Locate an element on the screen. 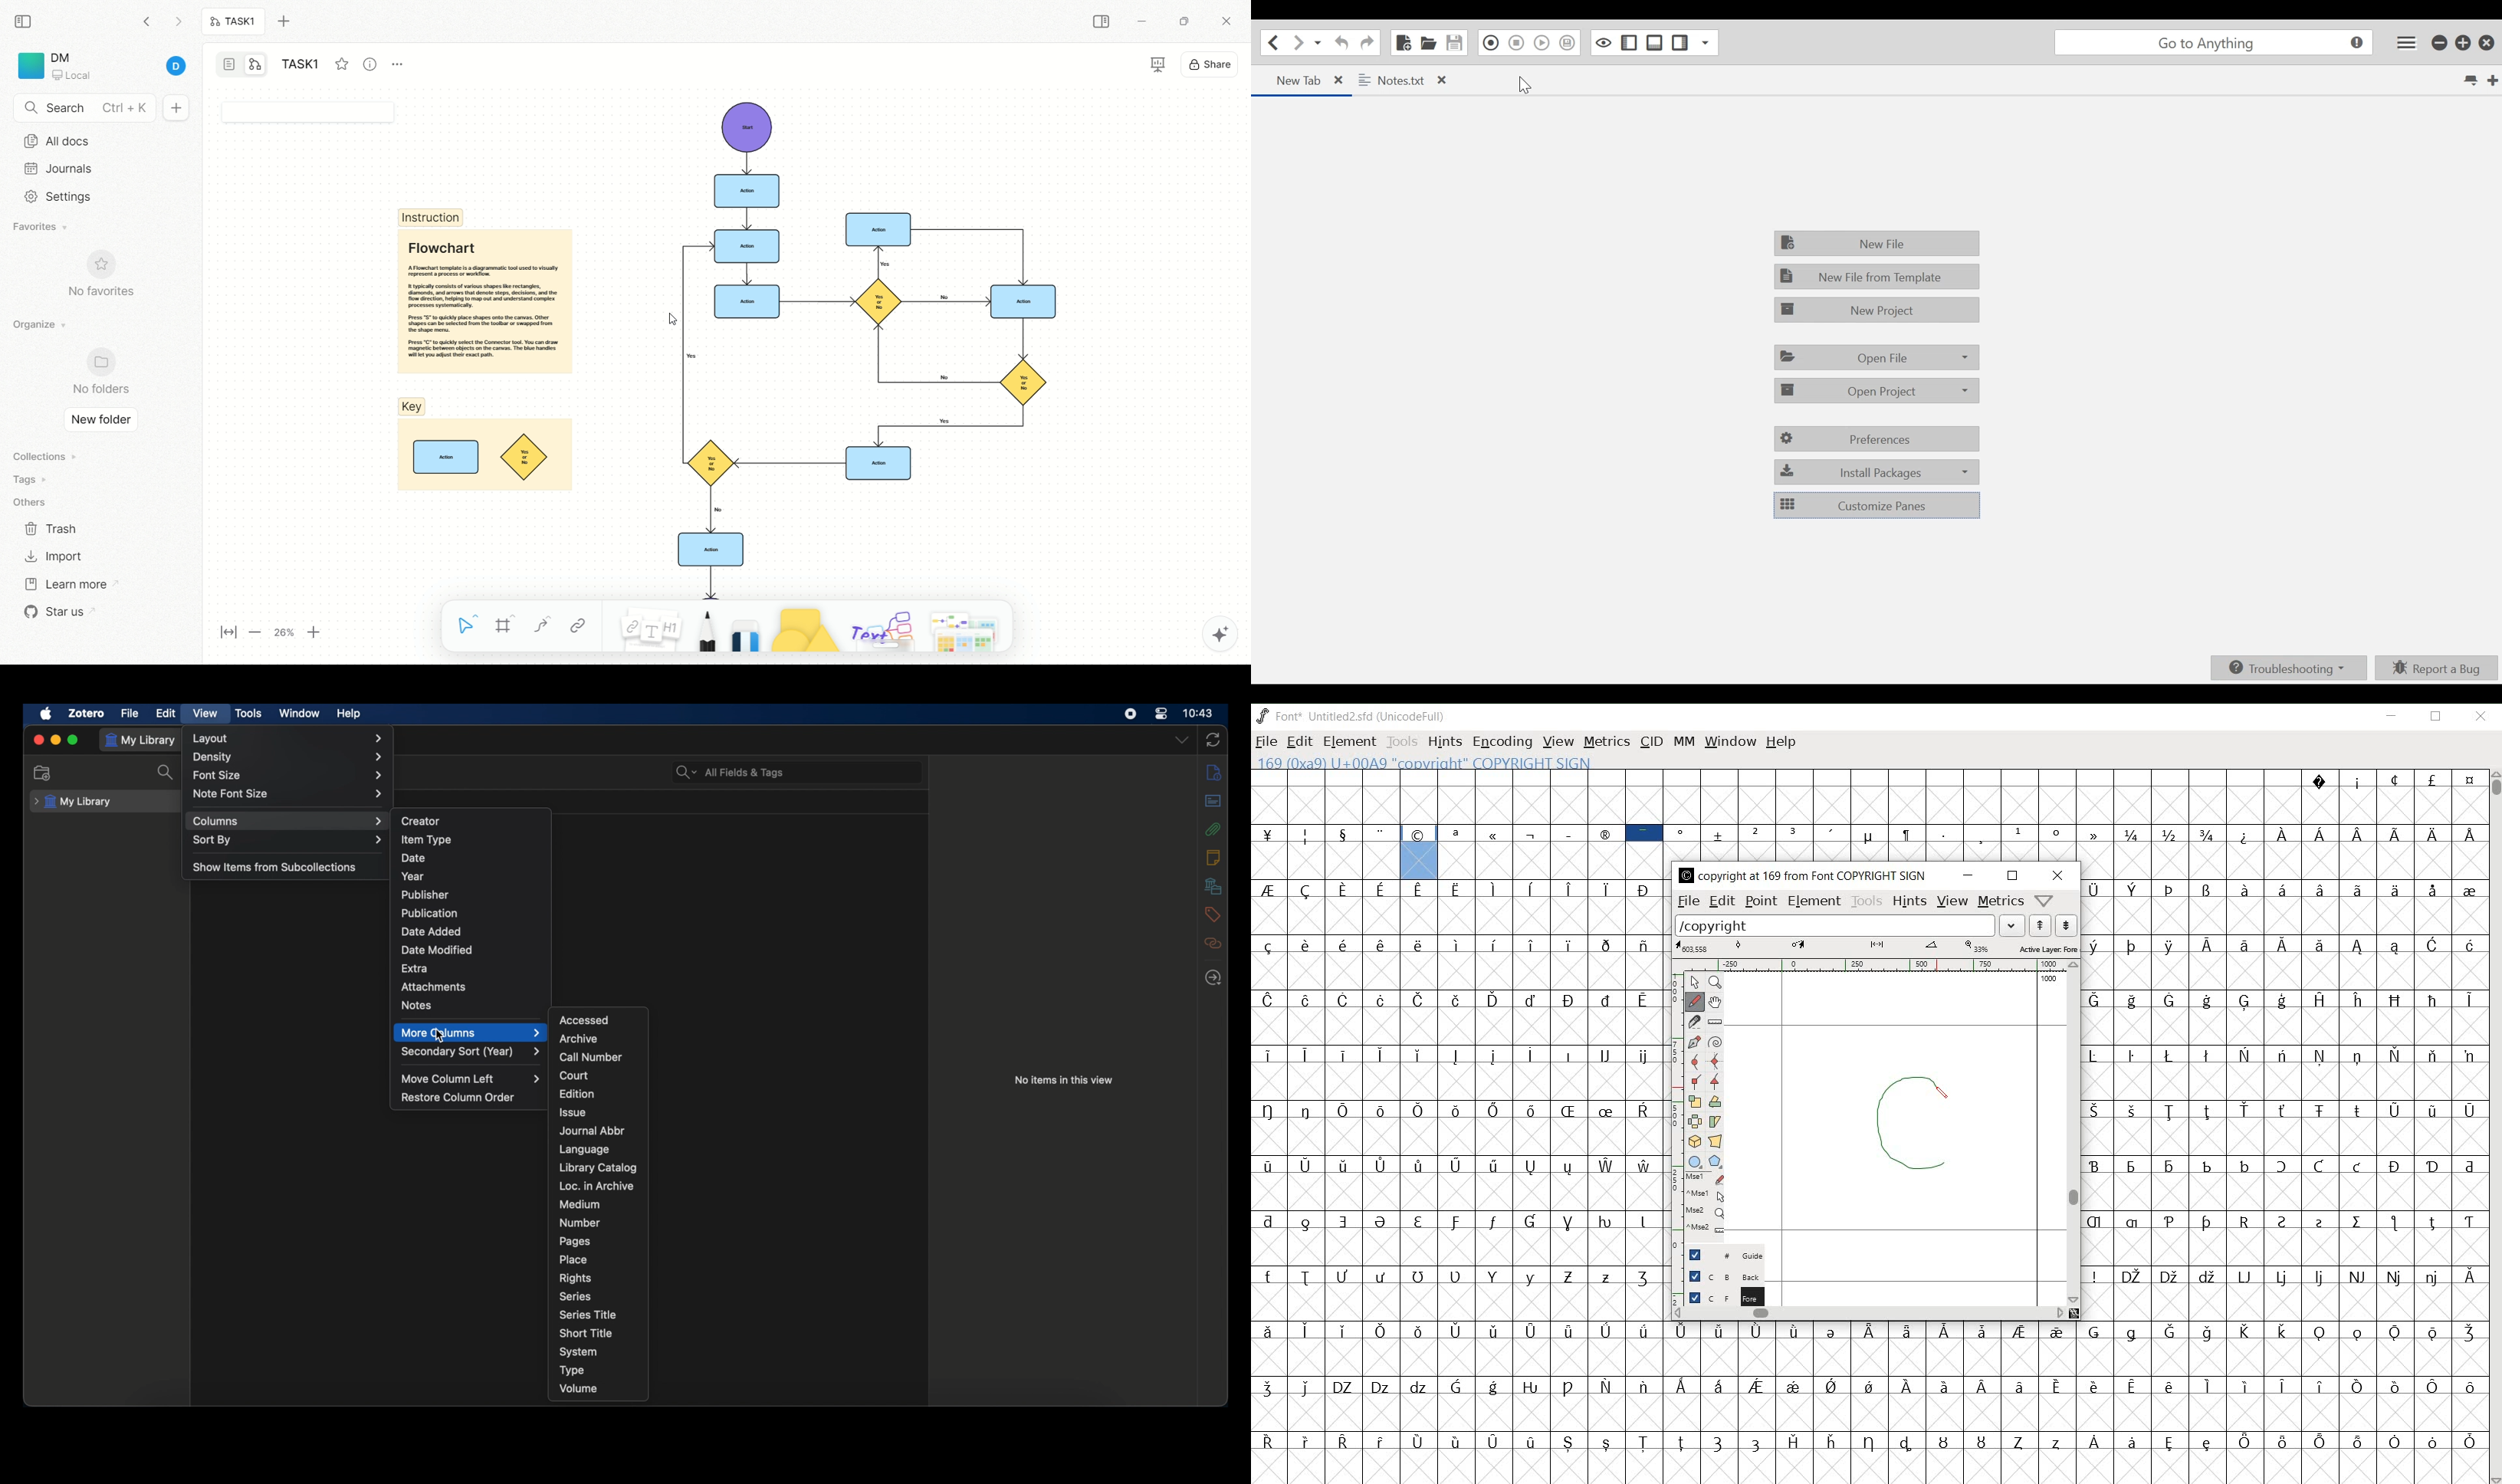  volume is located at coordinates (579, 1388).